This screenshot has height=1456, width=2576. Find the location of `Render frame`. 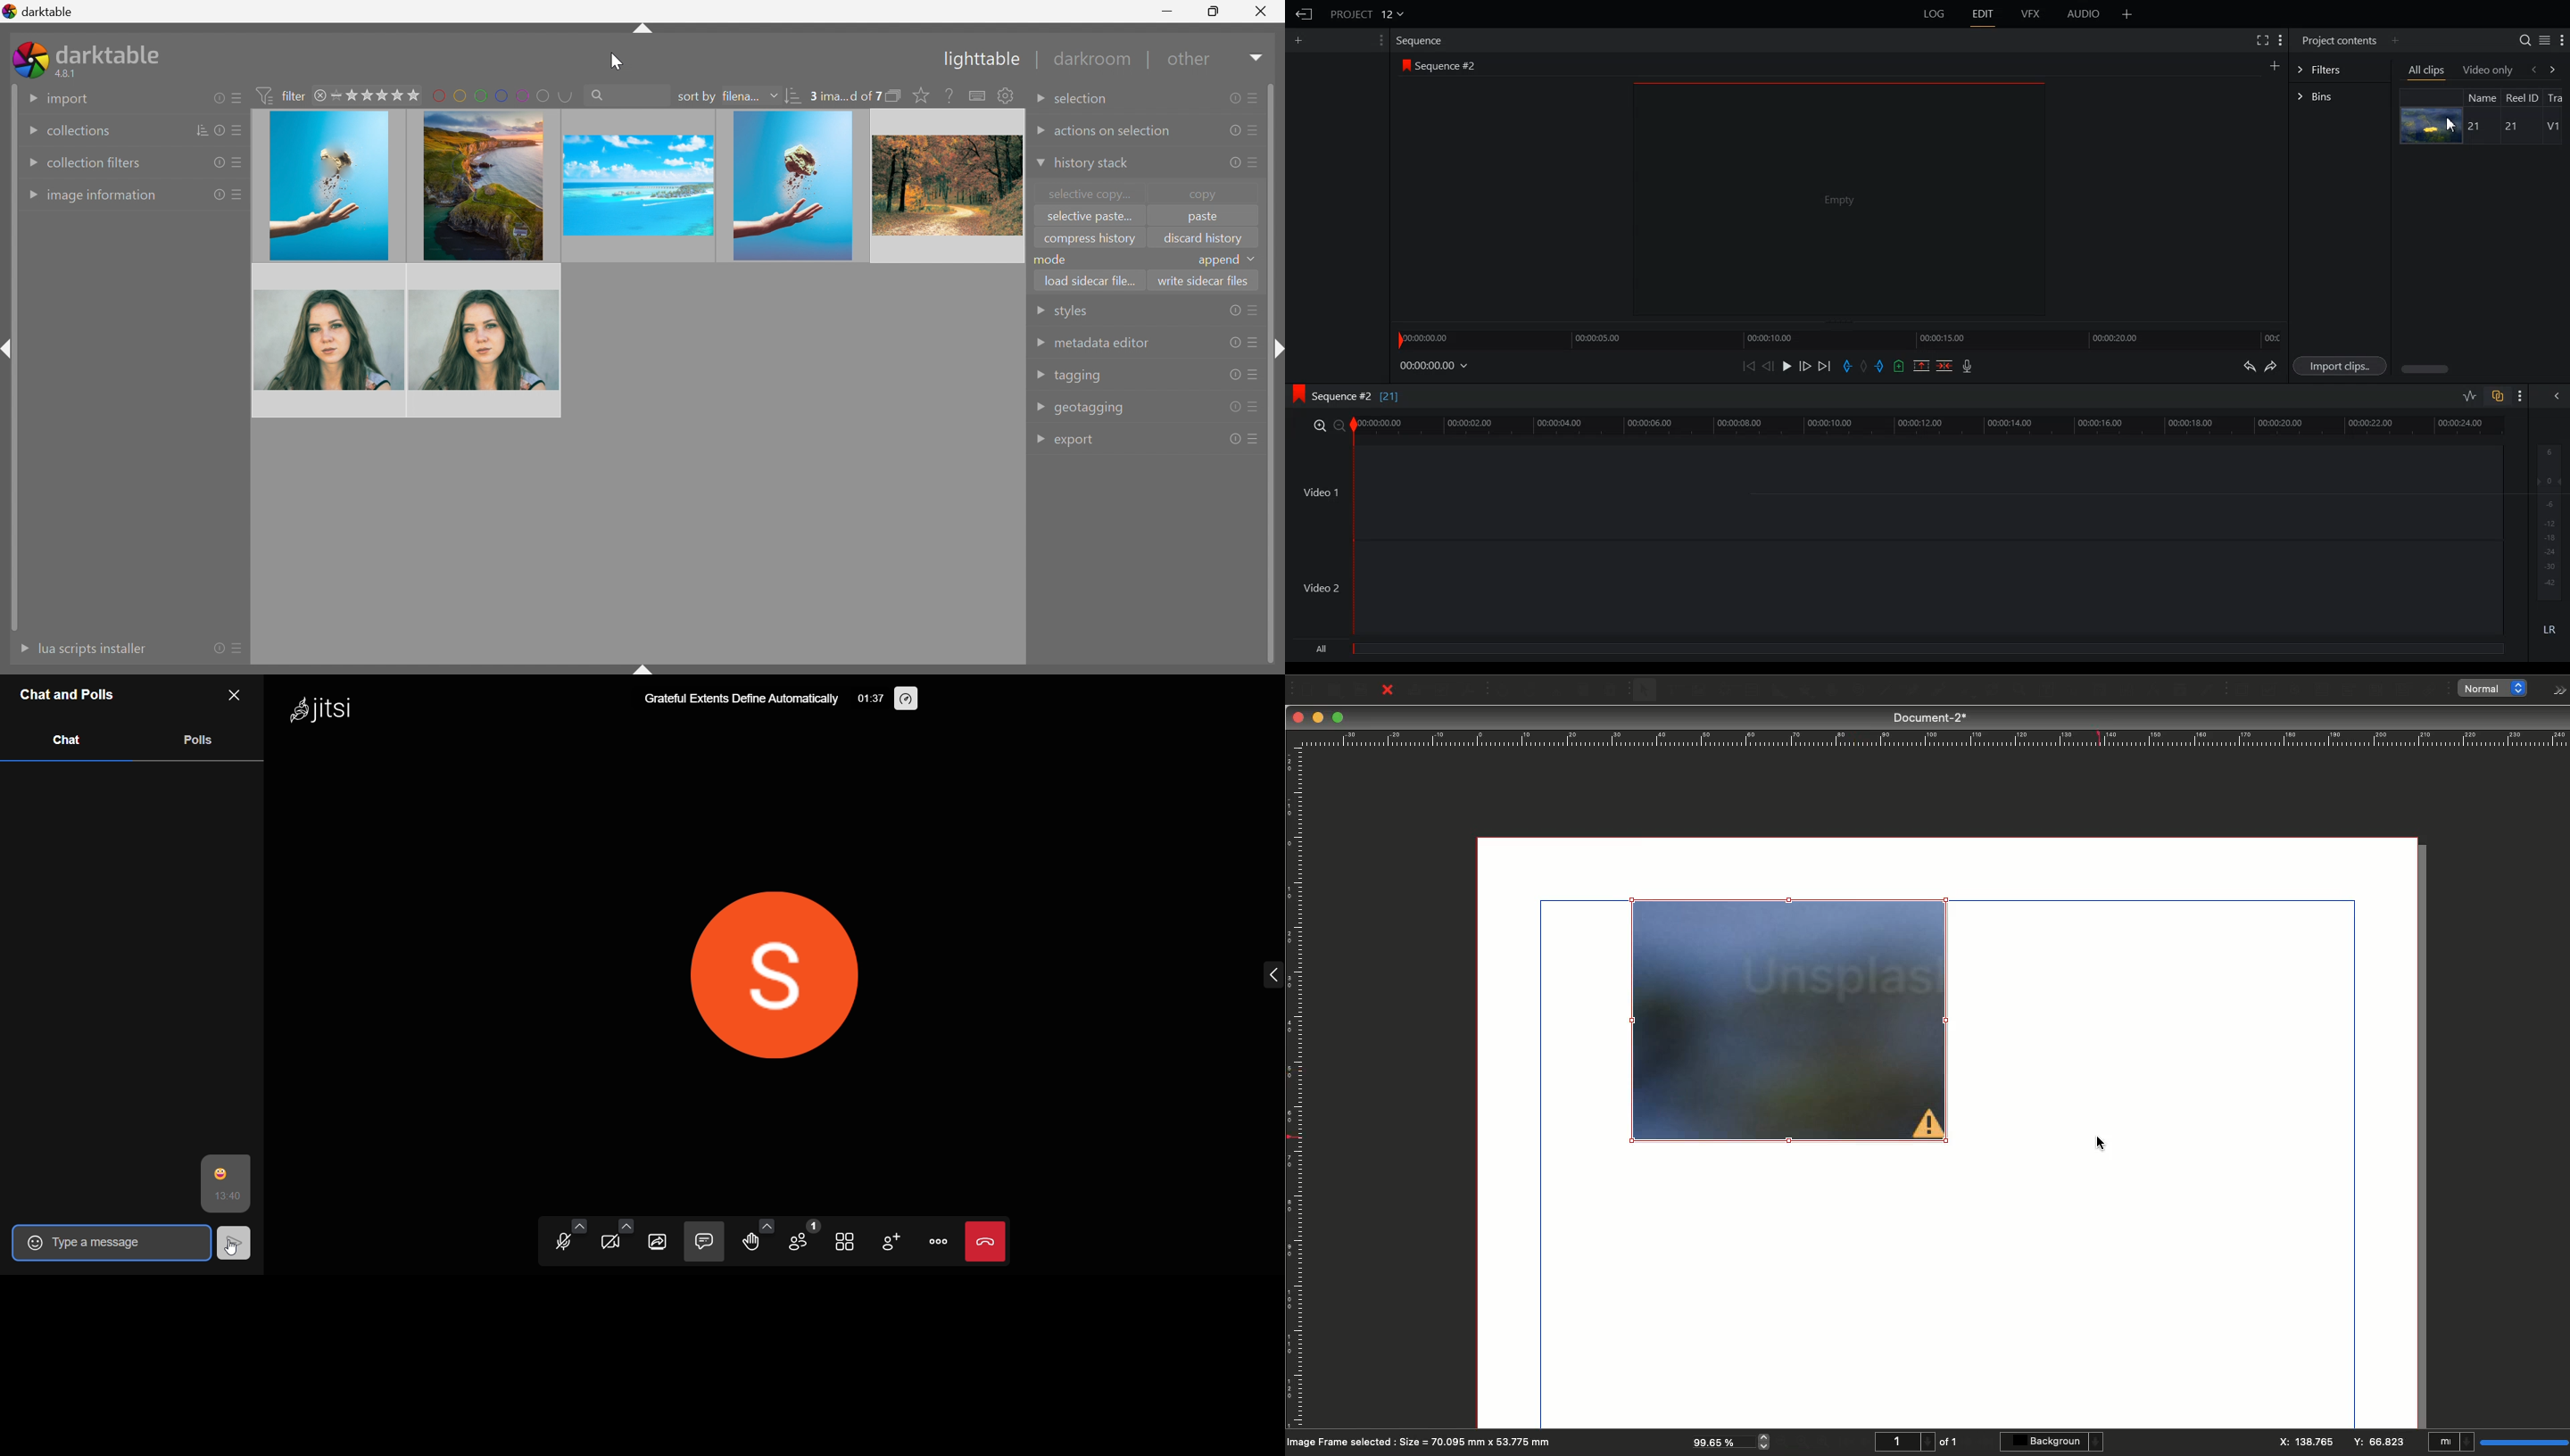

Render frame is located at coordinates (1723, 691).